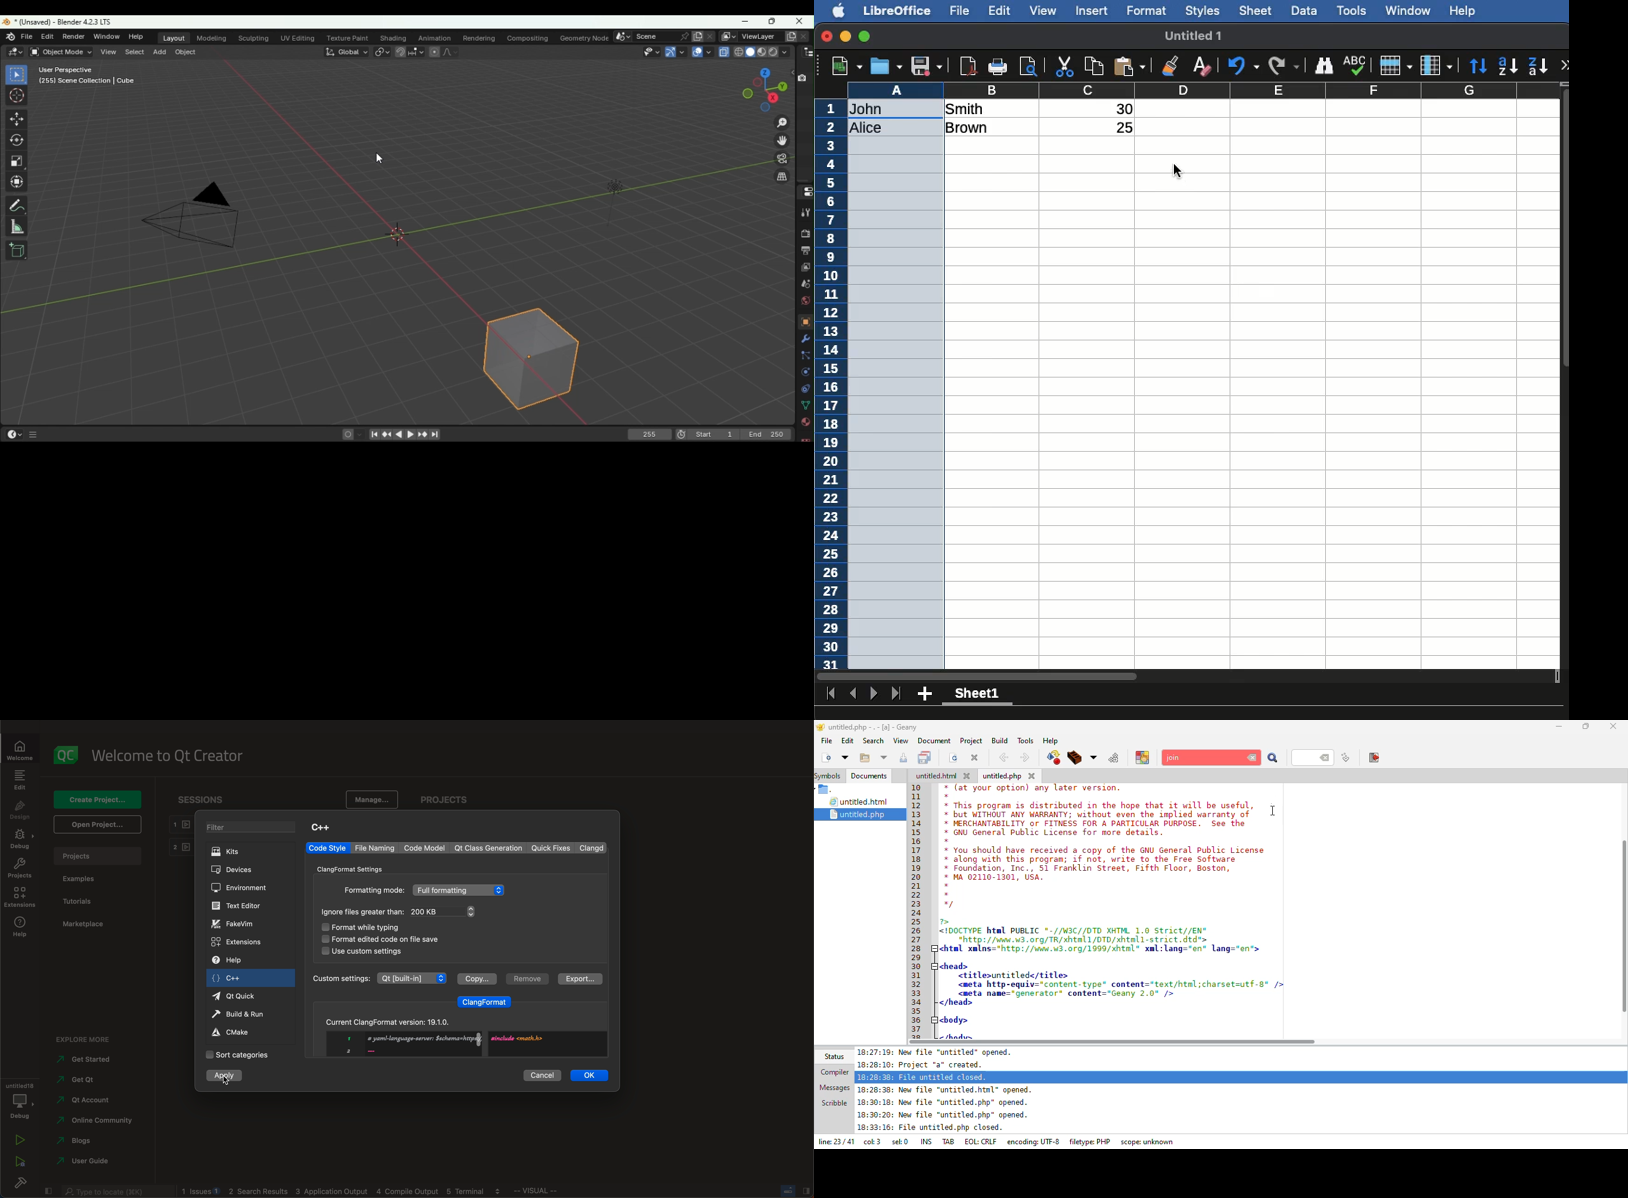  Describe the element at coordinates (586, 36) in the screenshot. I see `Geometry node` at that location.